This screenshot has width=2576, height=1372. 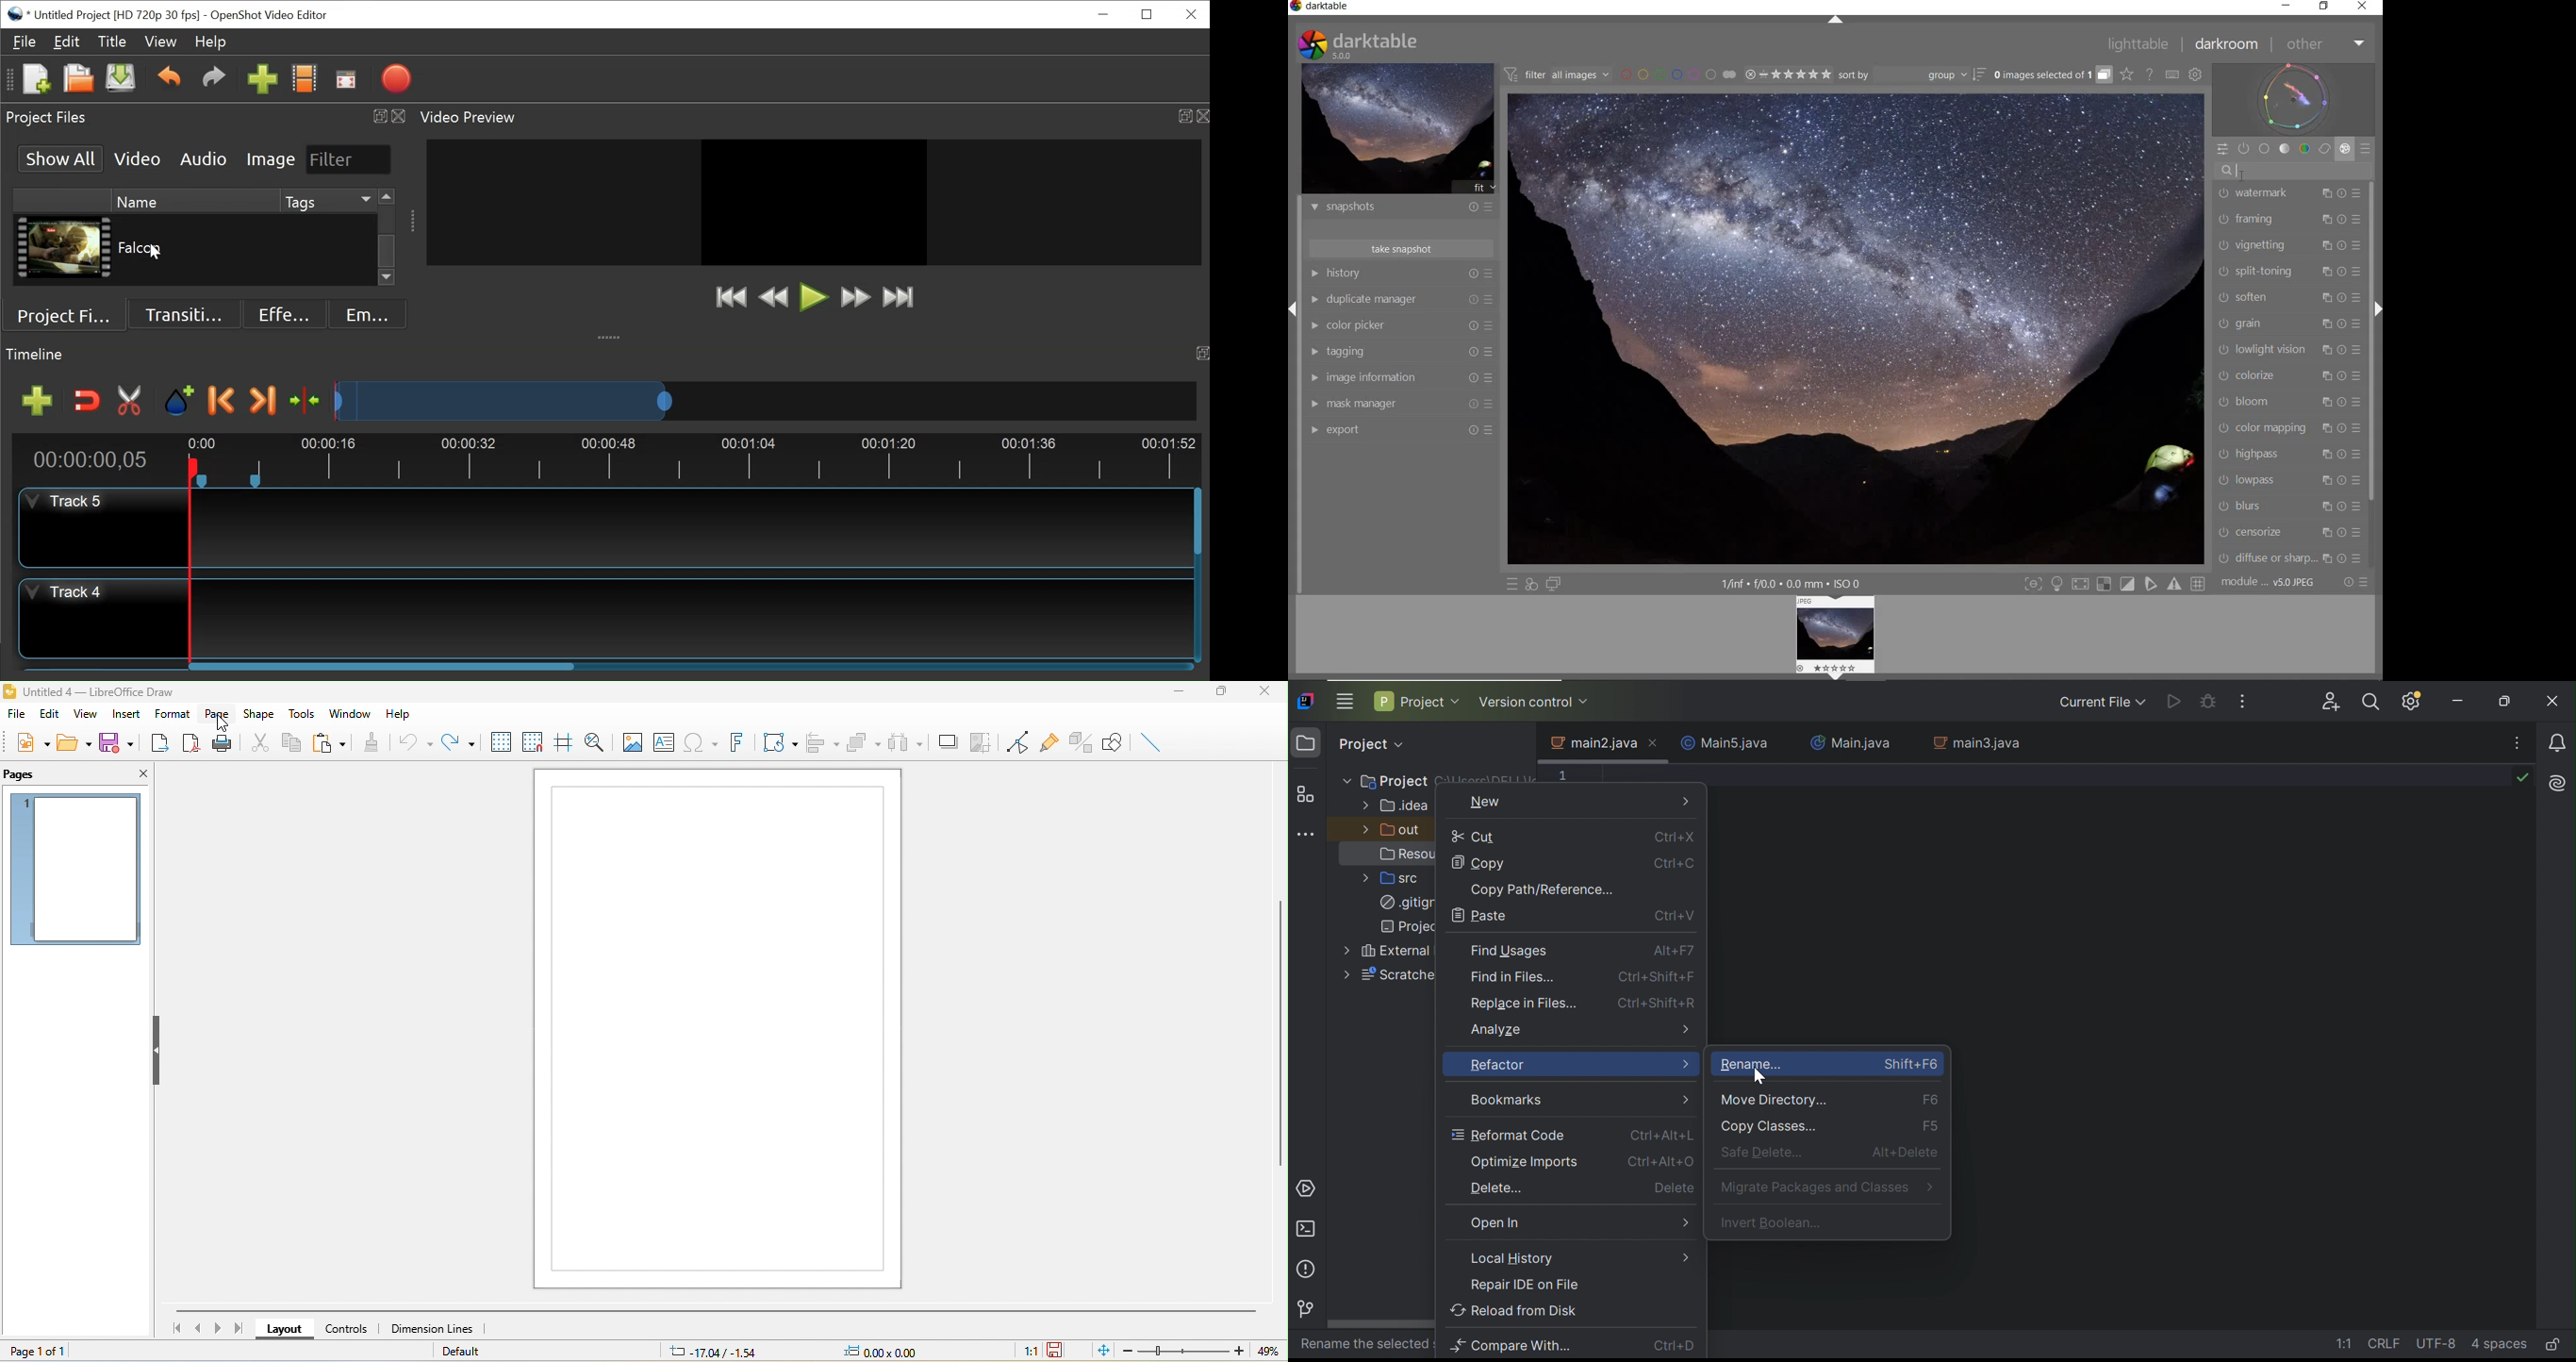 What do you see at coordinates (1473, 274) in the screenshot?
I see `reset` at bounding box center [1473, 274].